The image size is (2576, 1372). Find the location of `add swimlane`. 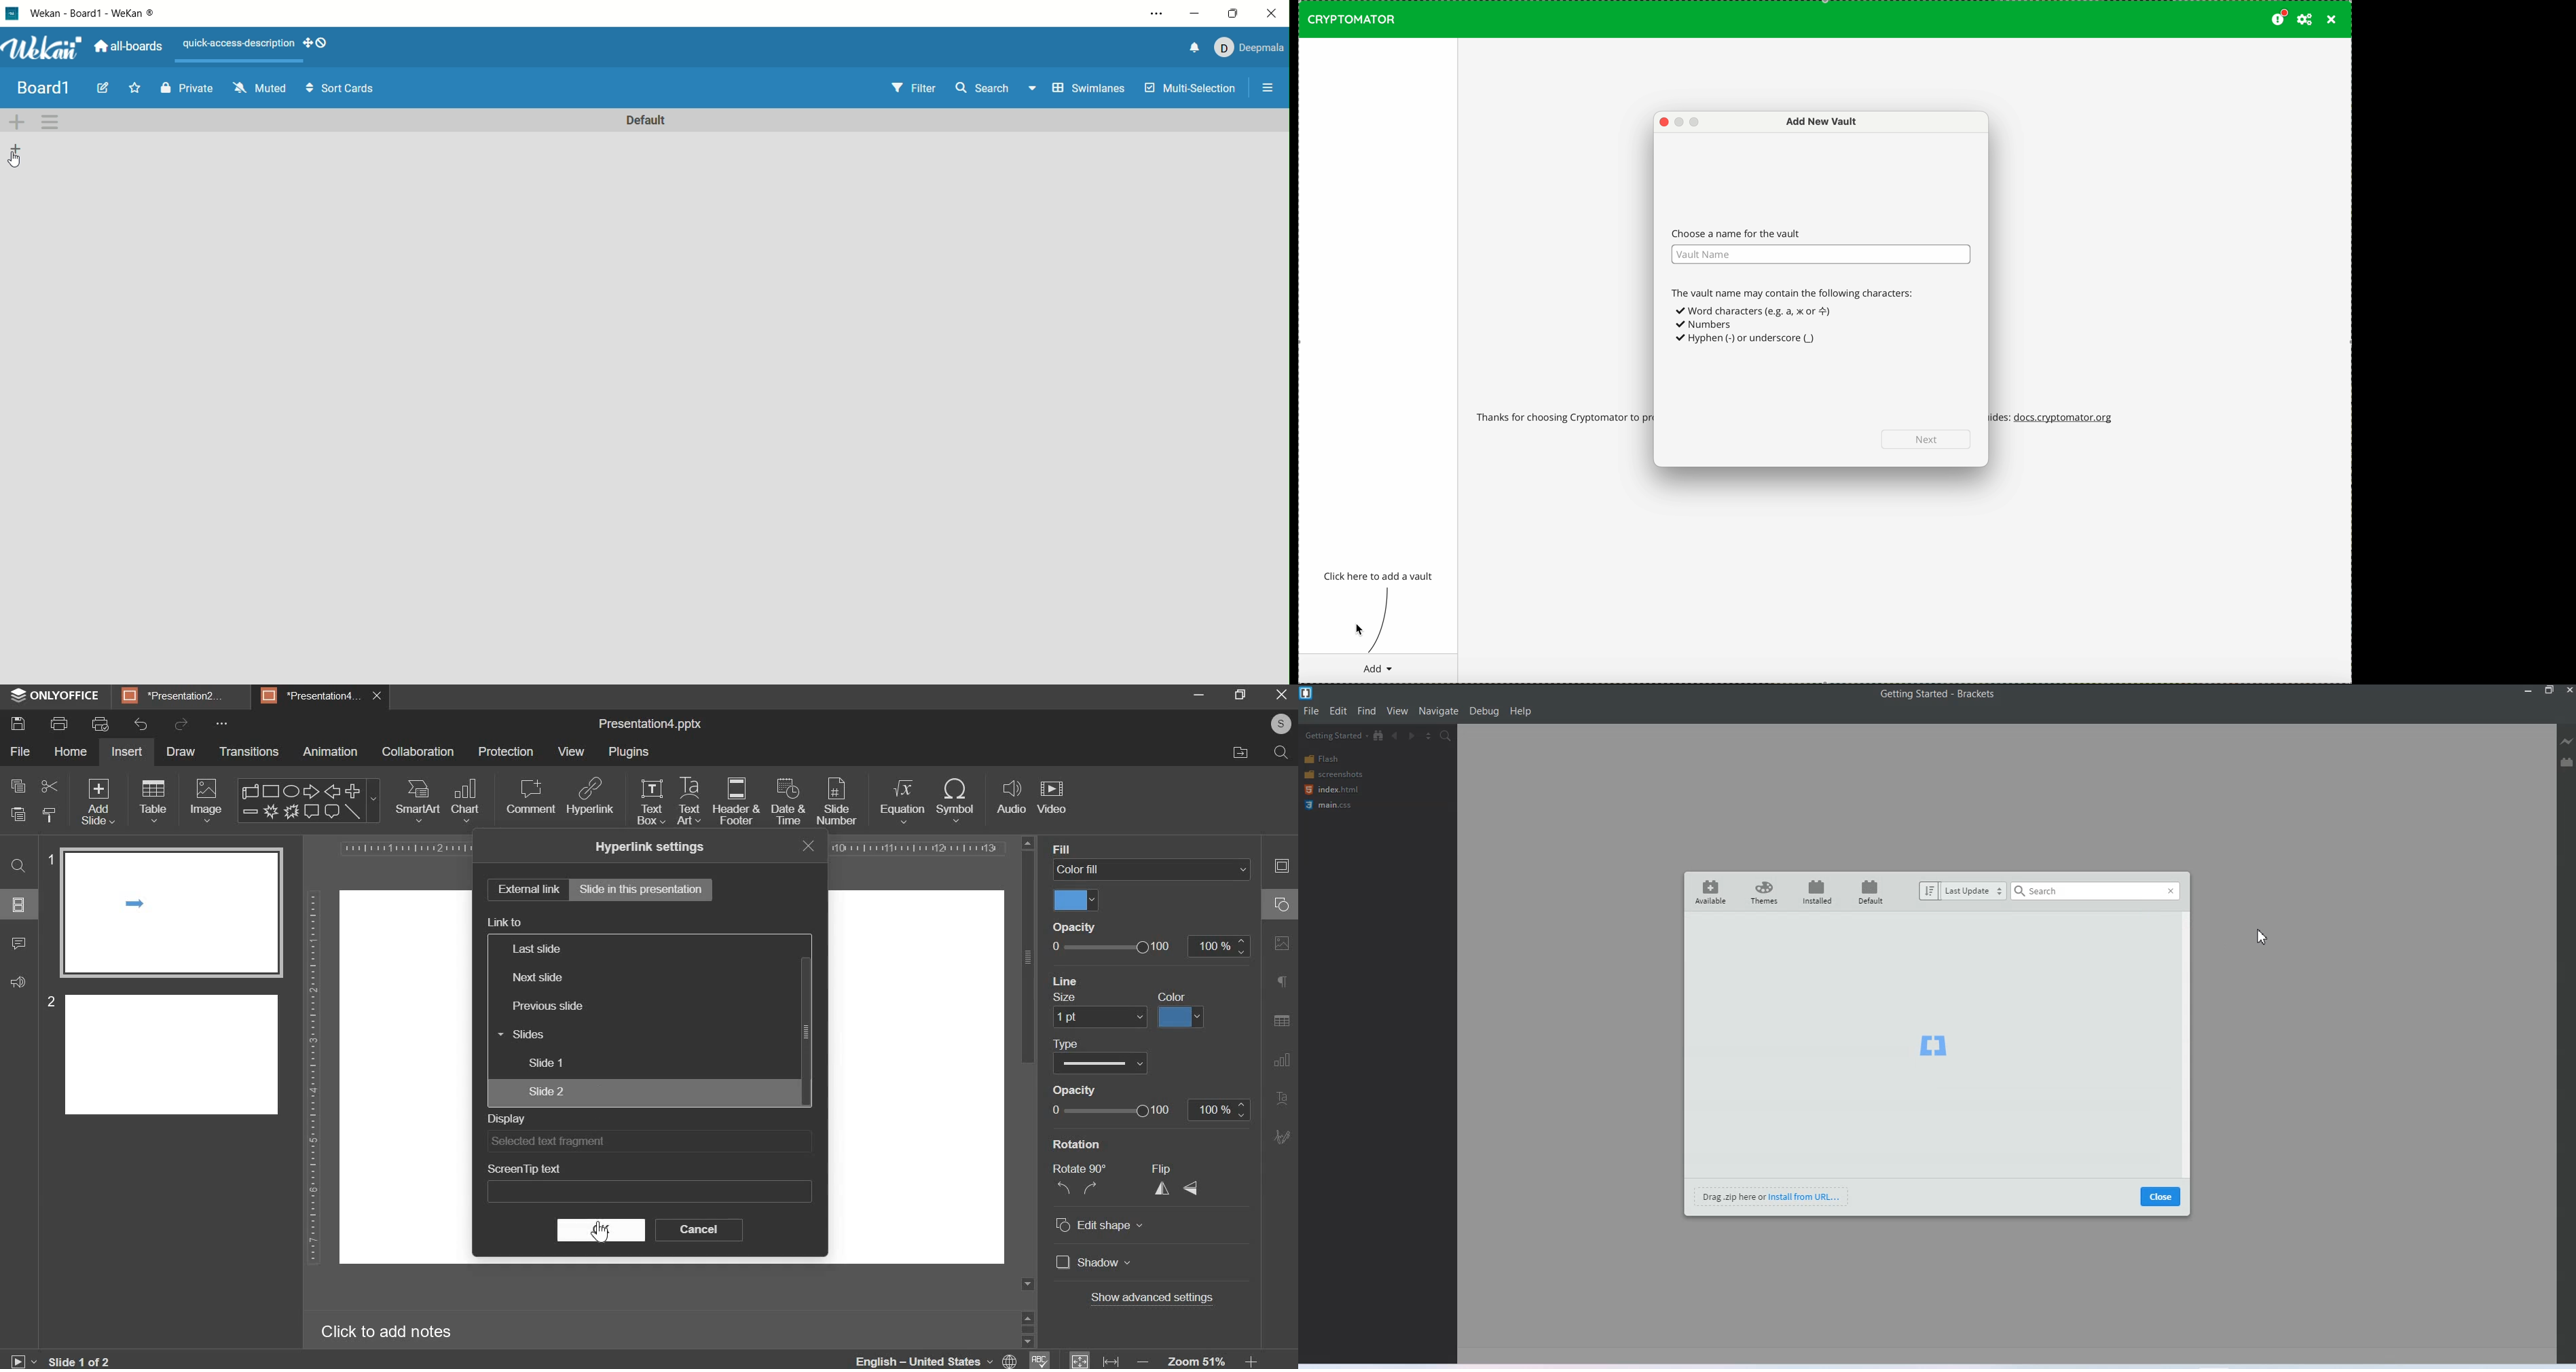

add swimlane is located at coordinates (17, 121).